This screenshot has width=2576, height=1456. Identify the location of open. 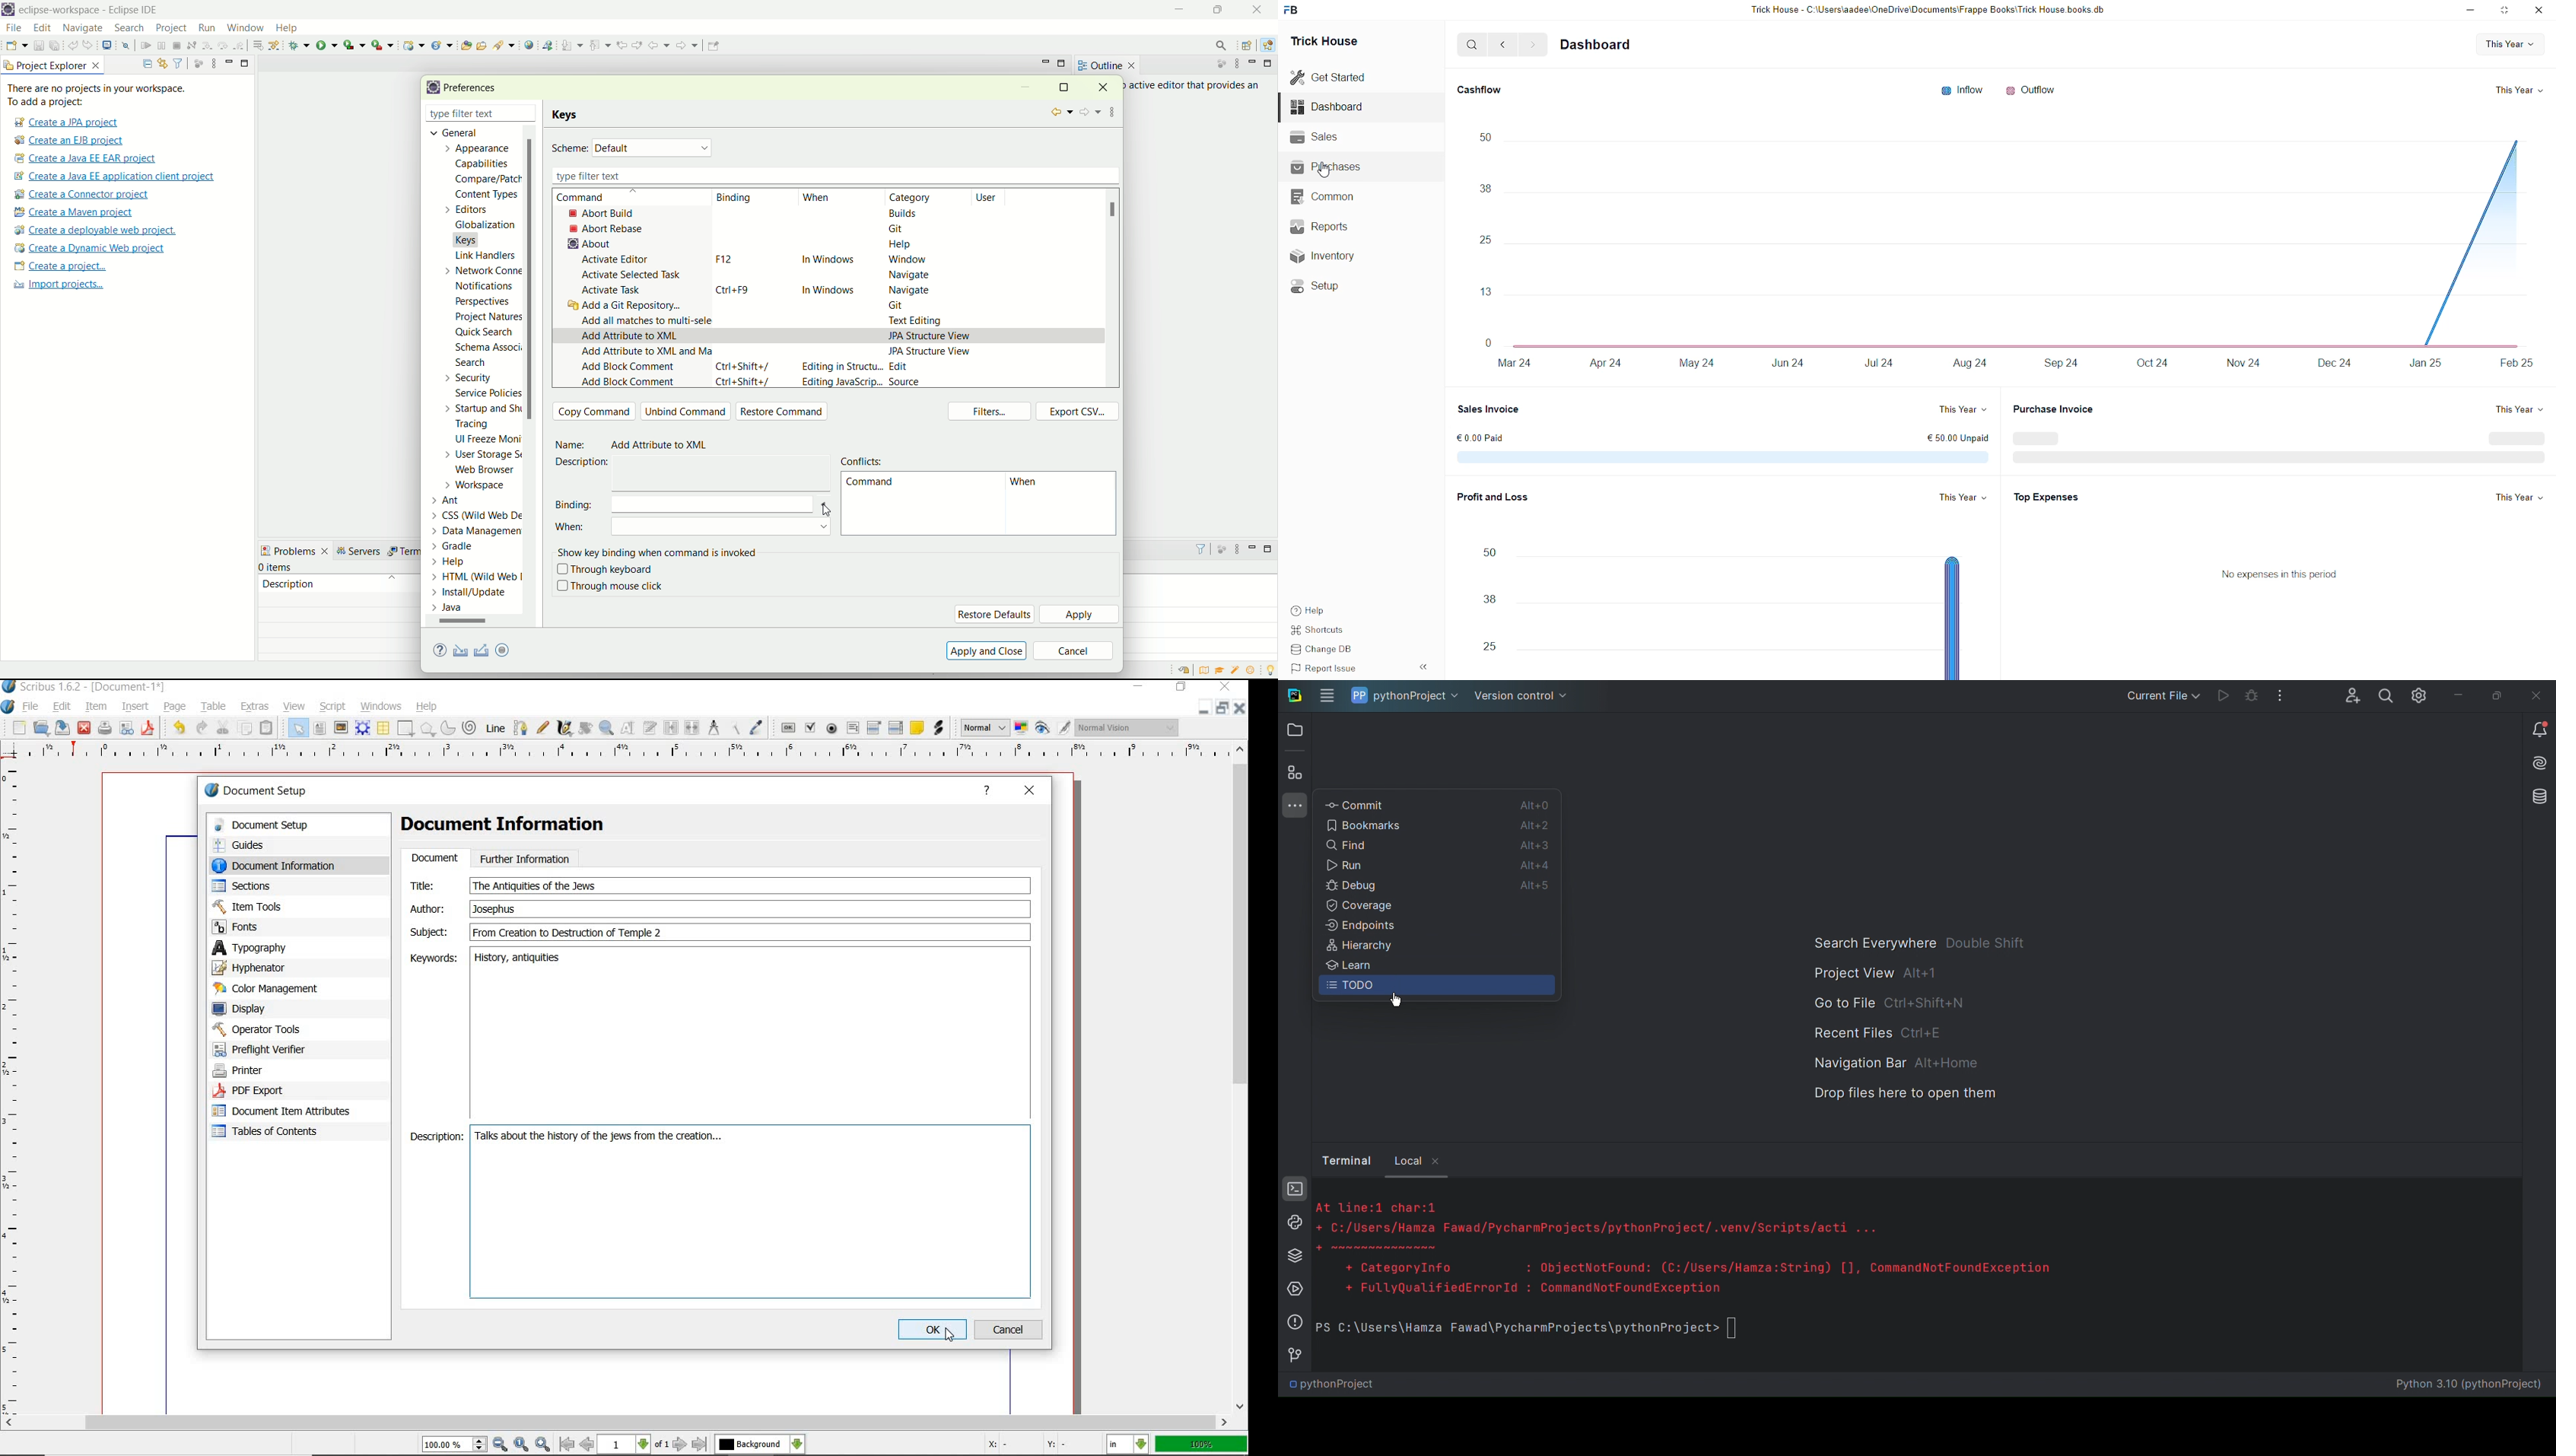
(42, 728).